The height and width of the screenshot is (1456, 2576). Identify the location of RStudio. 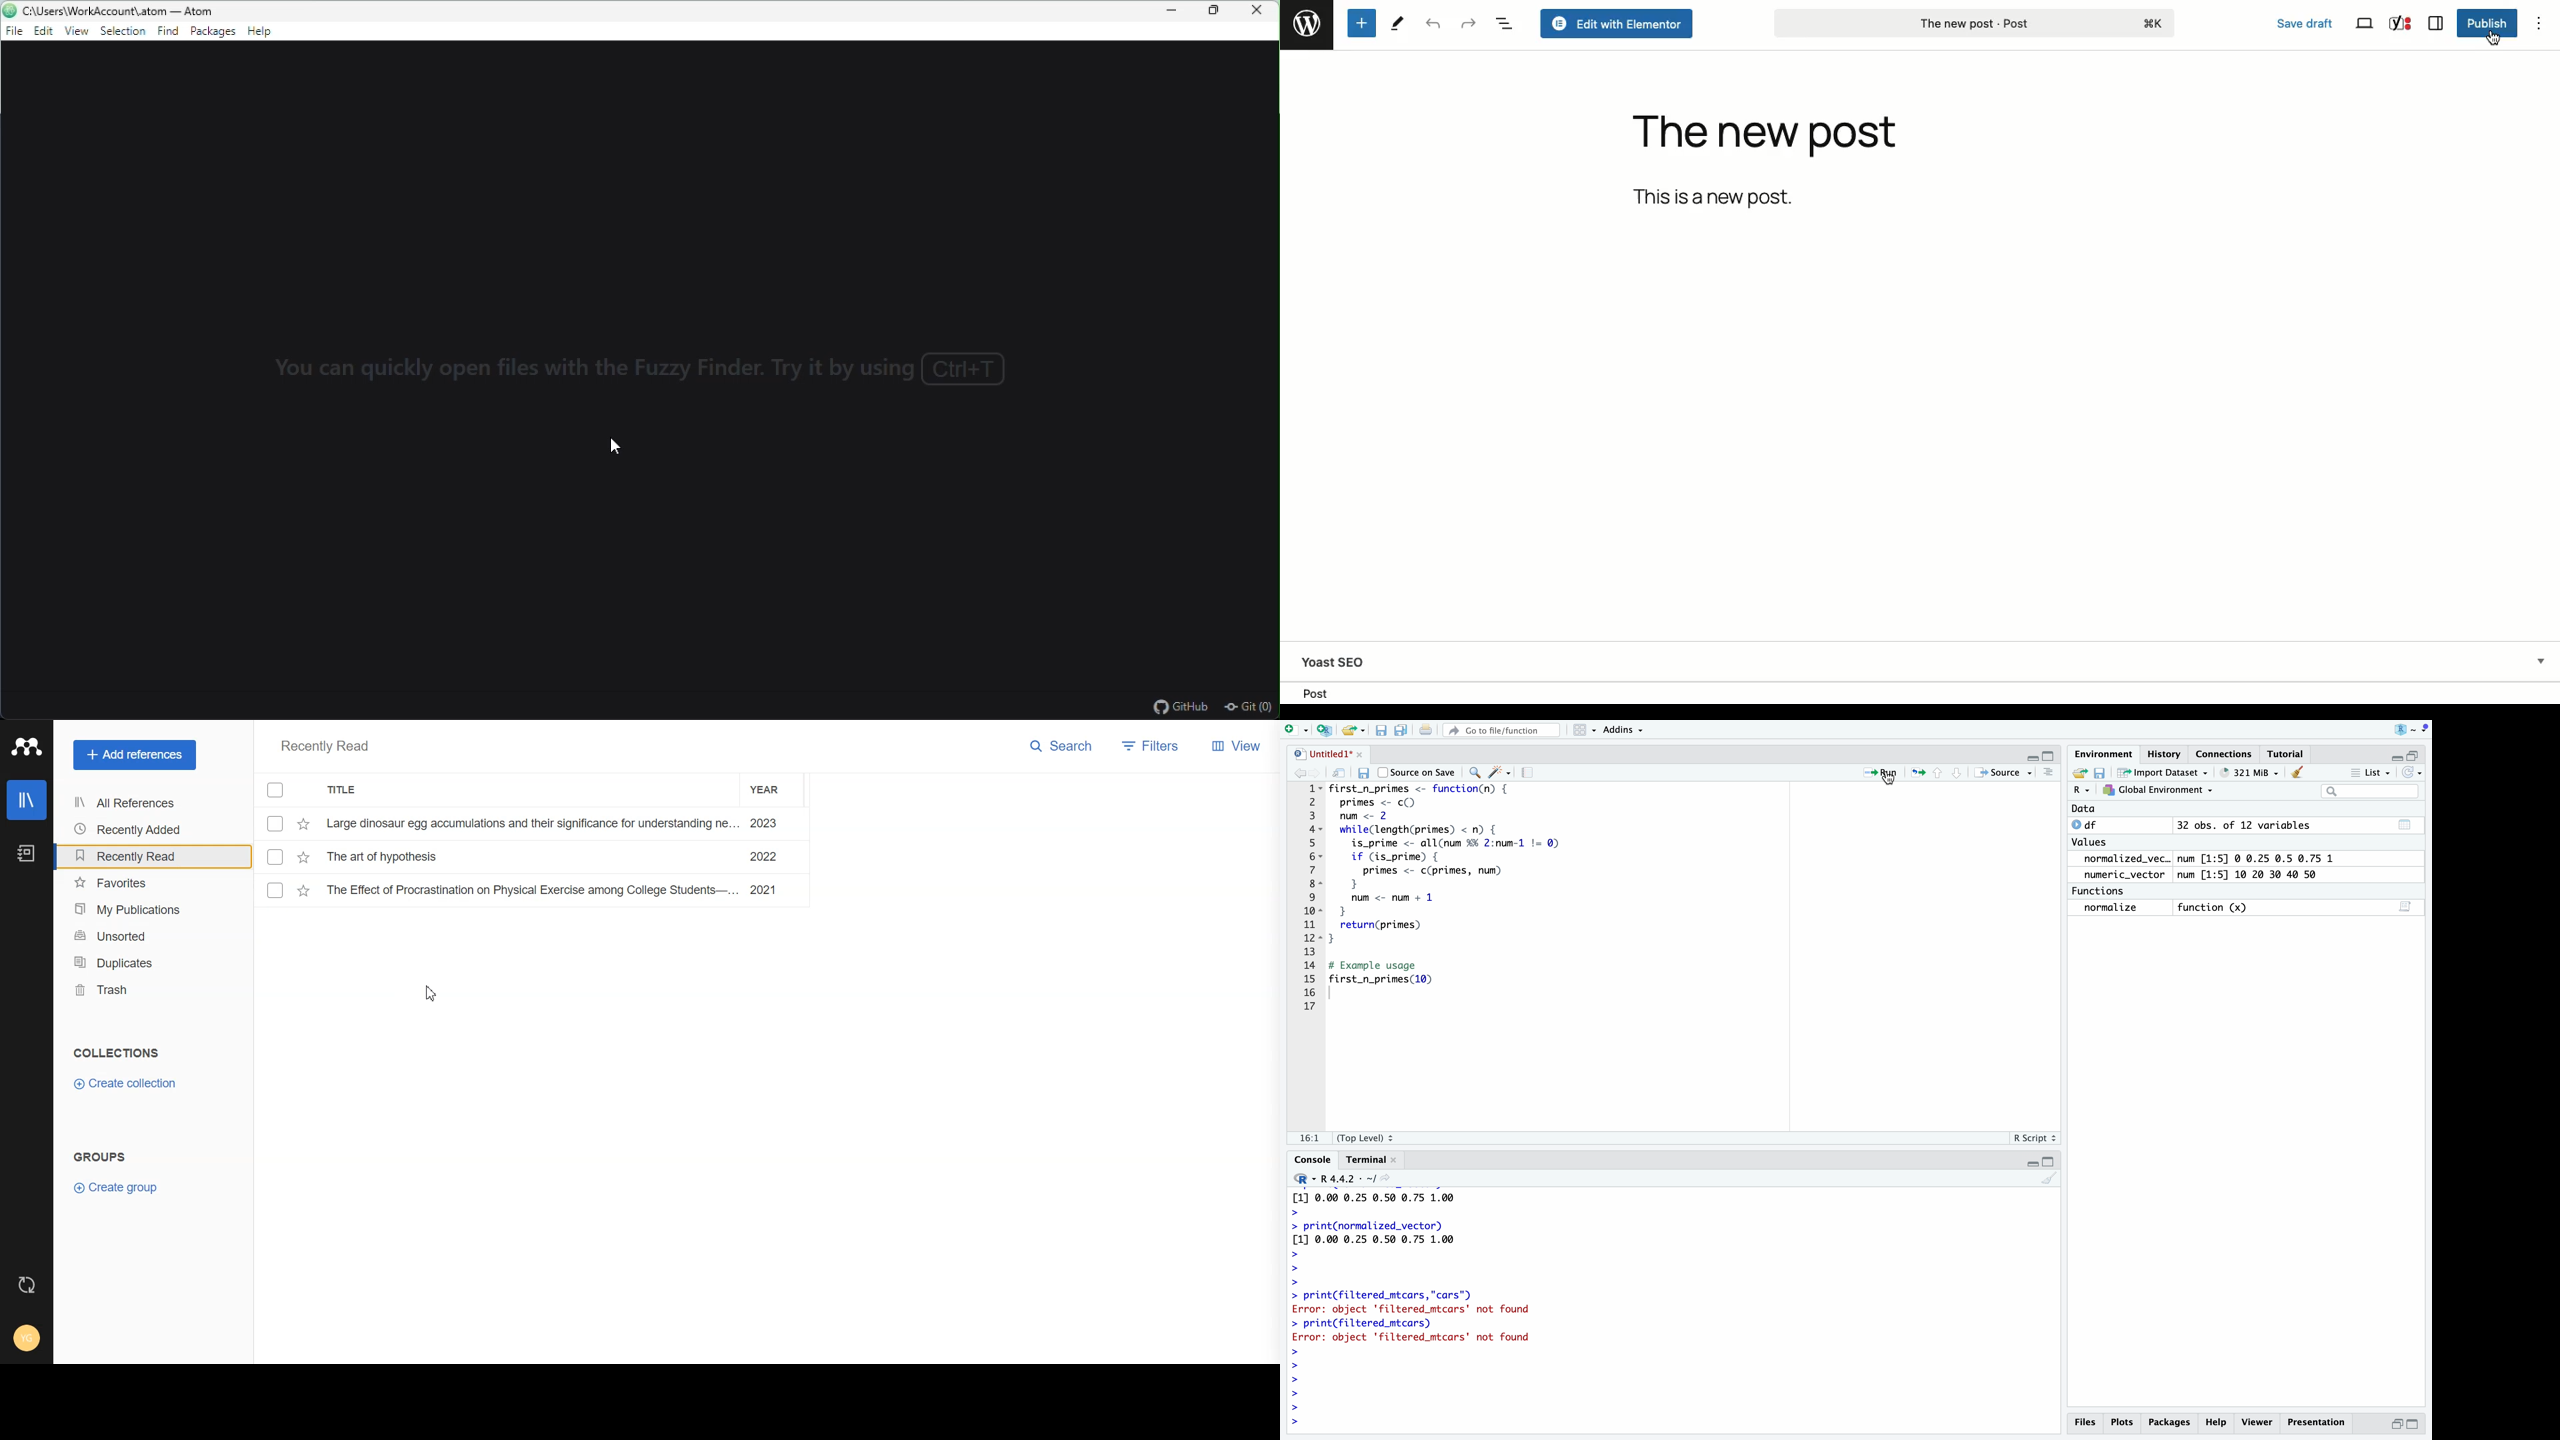
(1344, 729).